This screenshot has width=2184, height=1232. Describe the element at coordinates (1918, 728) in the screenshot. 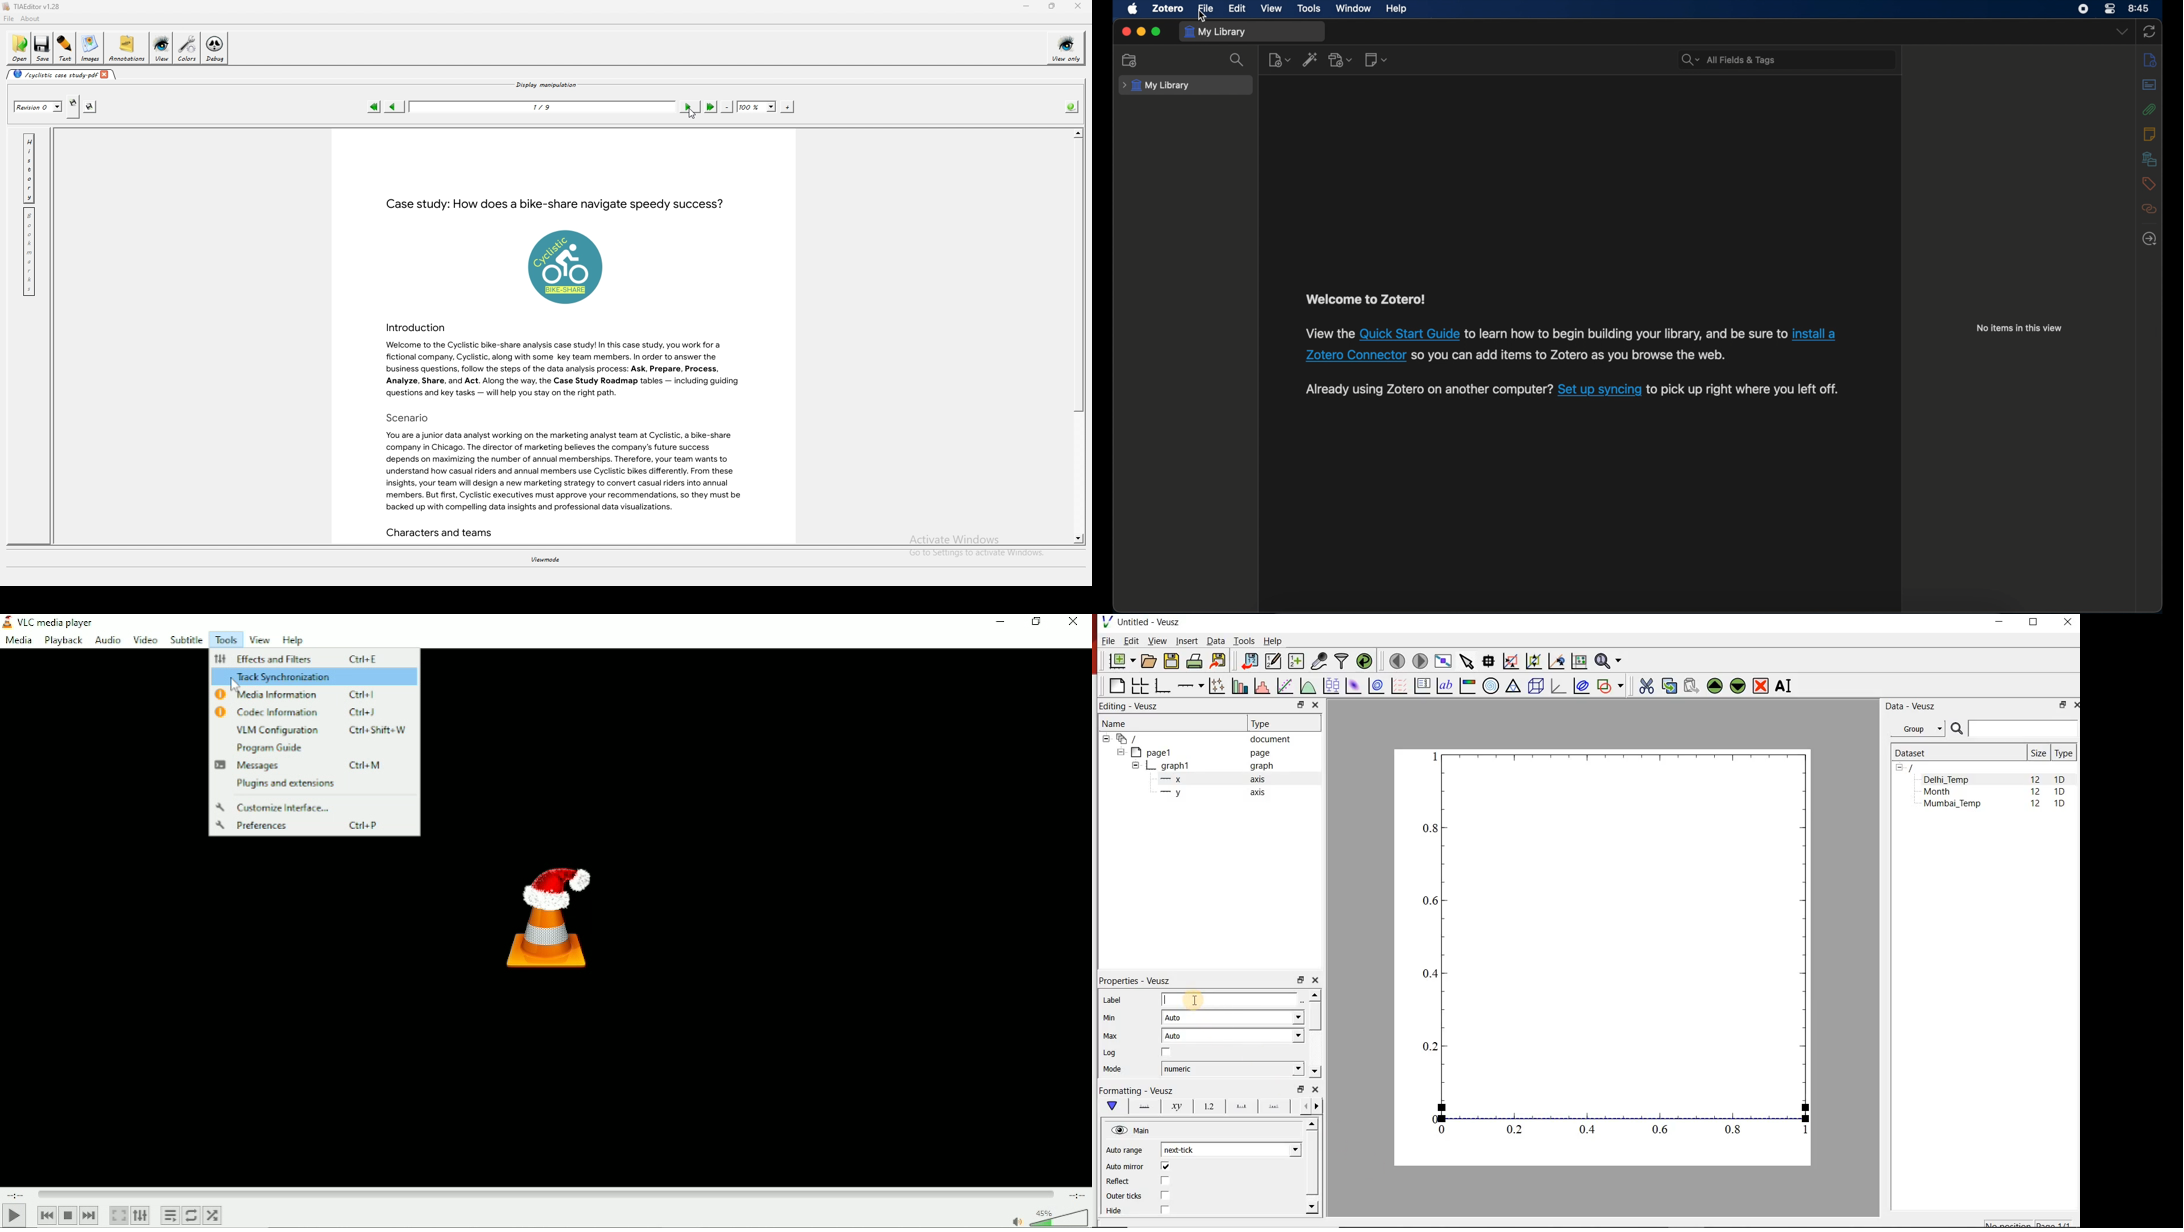

I see `Group` at that location.